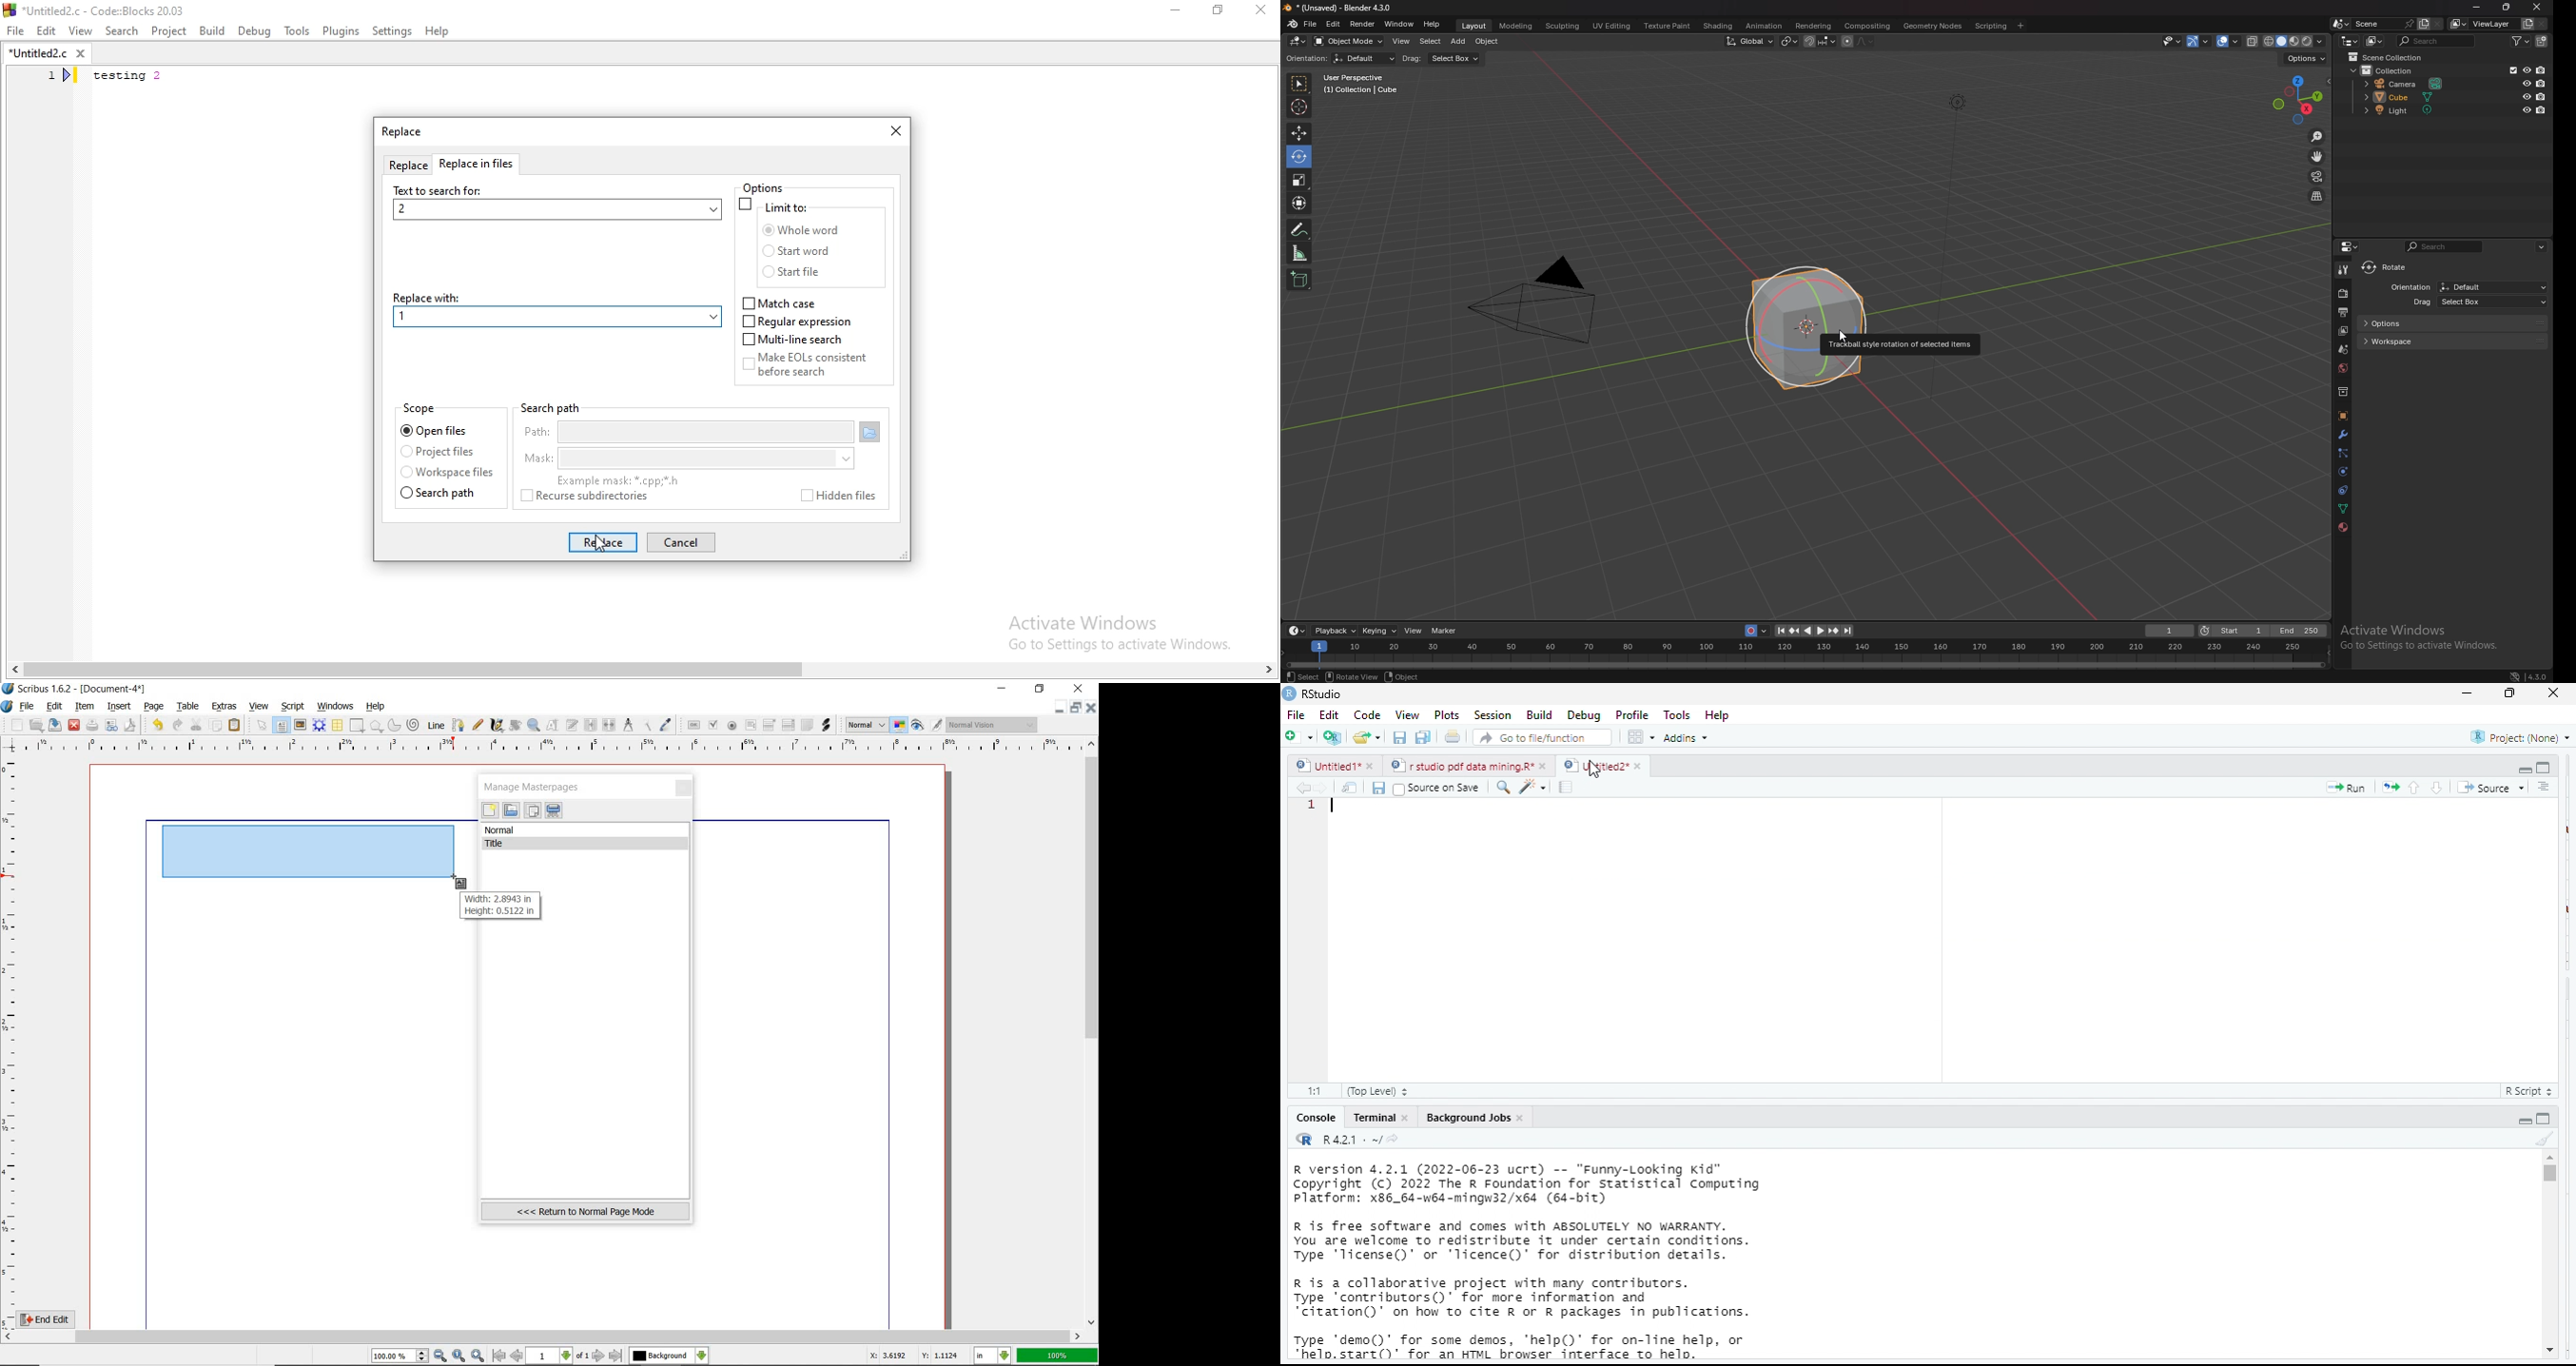 The image size is (2576, 1372). Describe the element at coordinates (46, 56) in the screenshot. I see `*untitled2.c` at that location.